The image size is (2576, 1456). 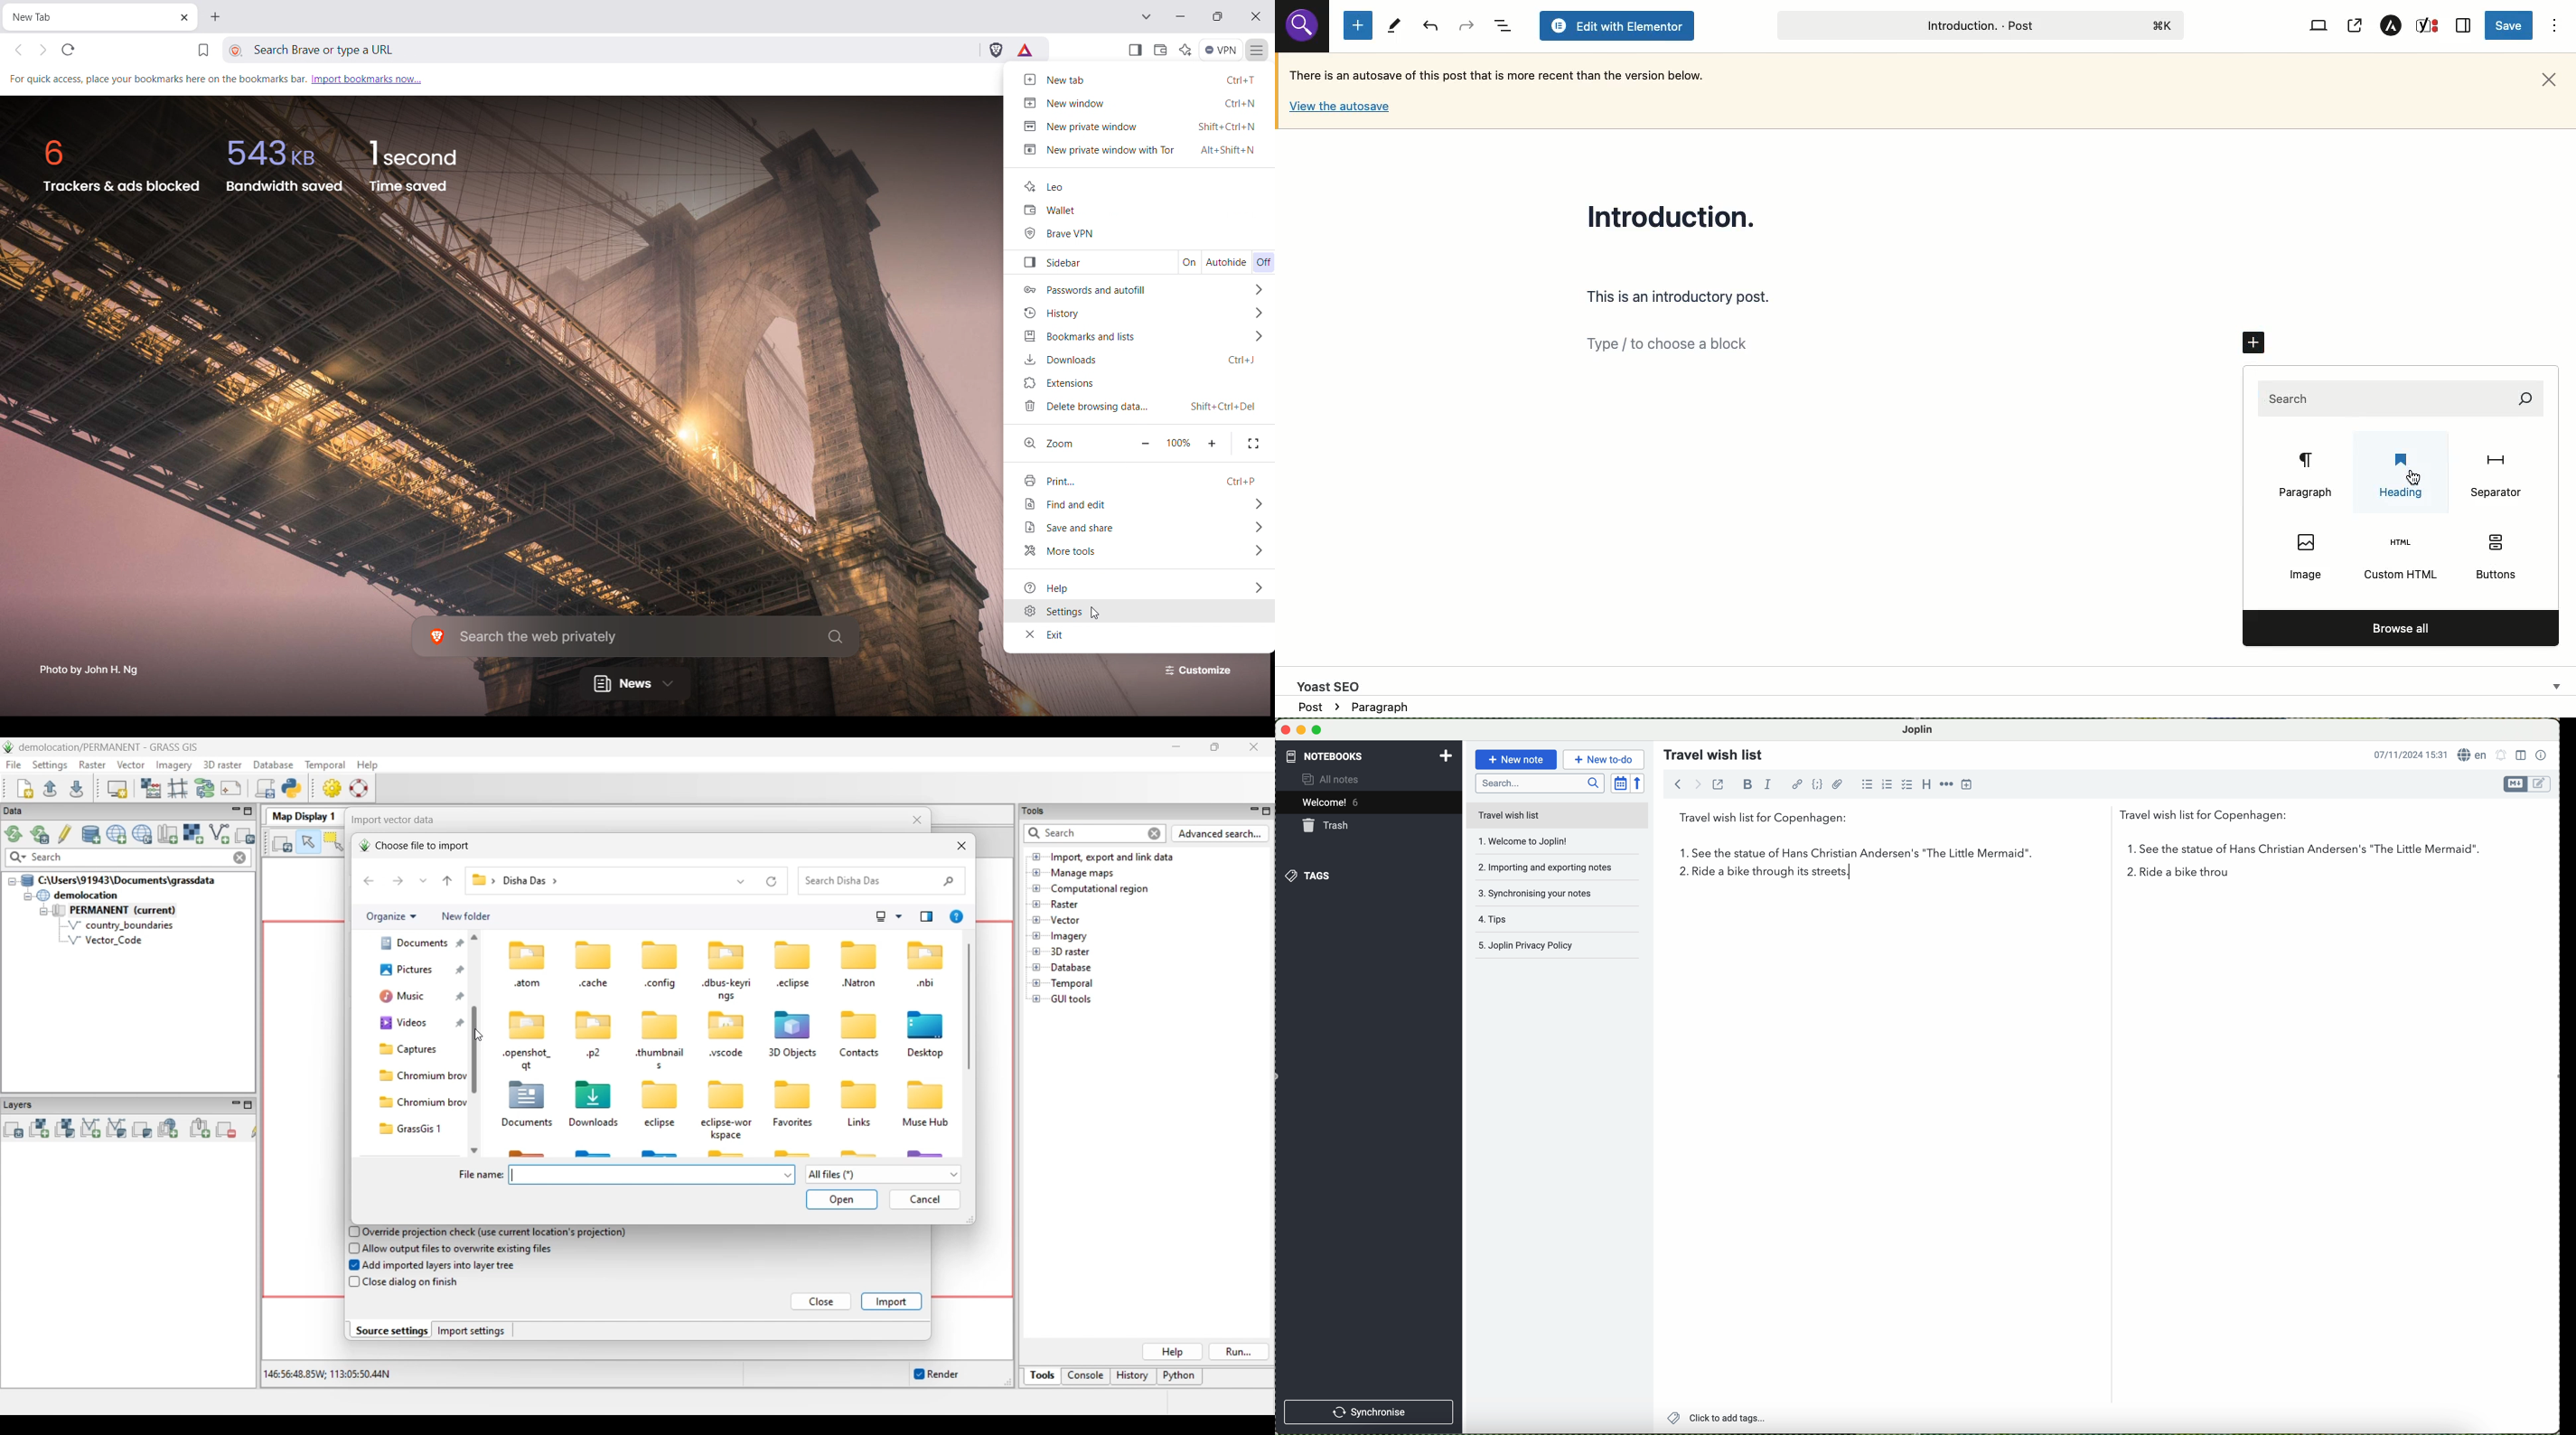 What do you see at coordinates (1541, 841) in the screenshot?
I see `welcome to joplin` at bounding box center [1541, 841].